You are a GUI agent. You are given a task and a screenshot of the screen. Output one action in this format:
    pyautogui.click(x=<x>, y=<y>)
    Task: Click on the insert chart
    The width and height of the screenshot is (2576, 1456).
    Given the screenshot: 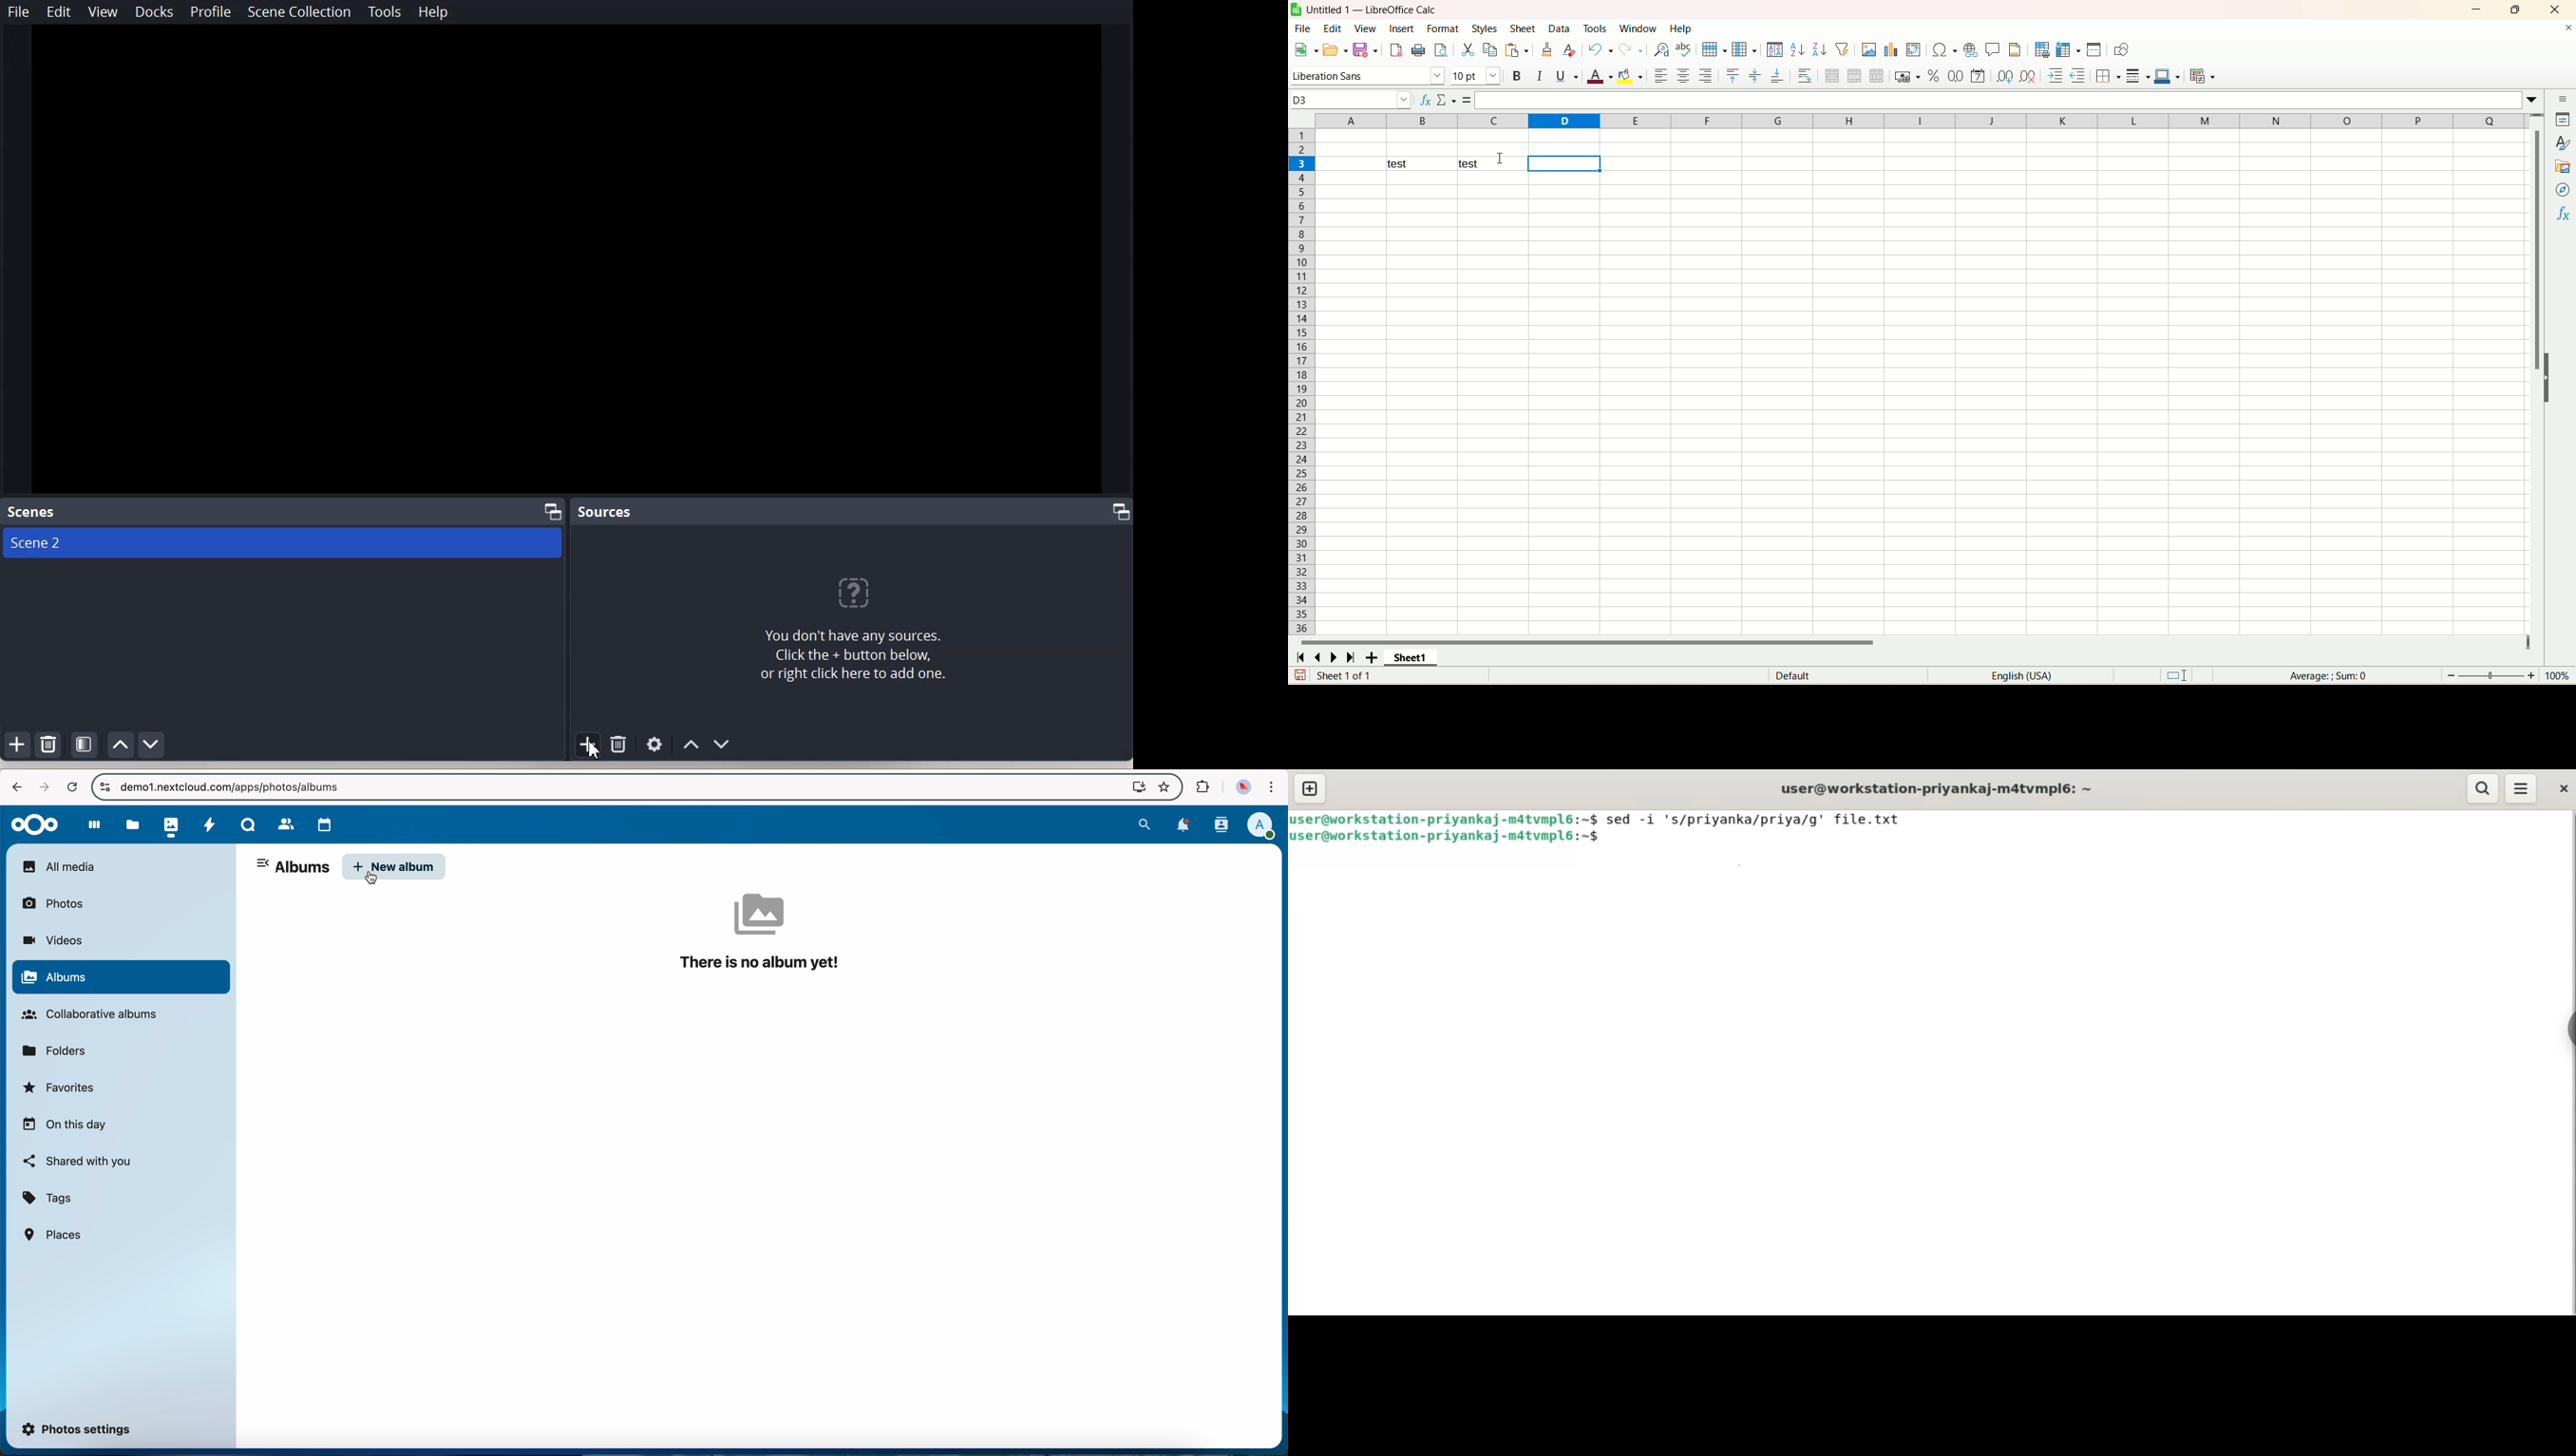 What is the action you would take?
    pyautogui.click(x=1890, y=50)
    